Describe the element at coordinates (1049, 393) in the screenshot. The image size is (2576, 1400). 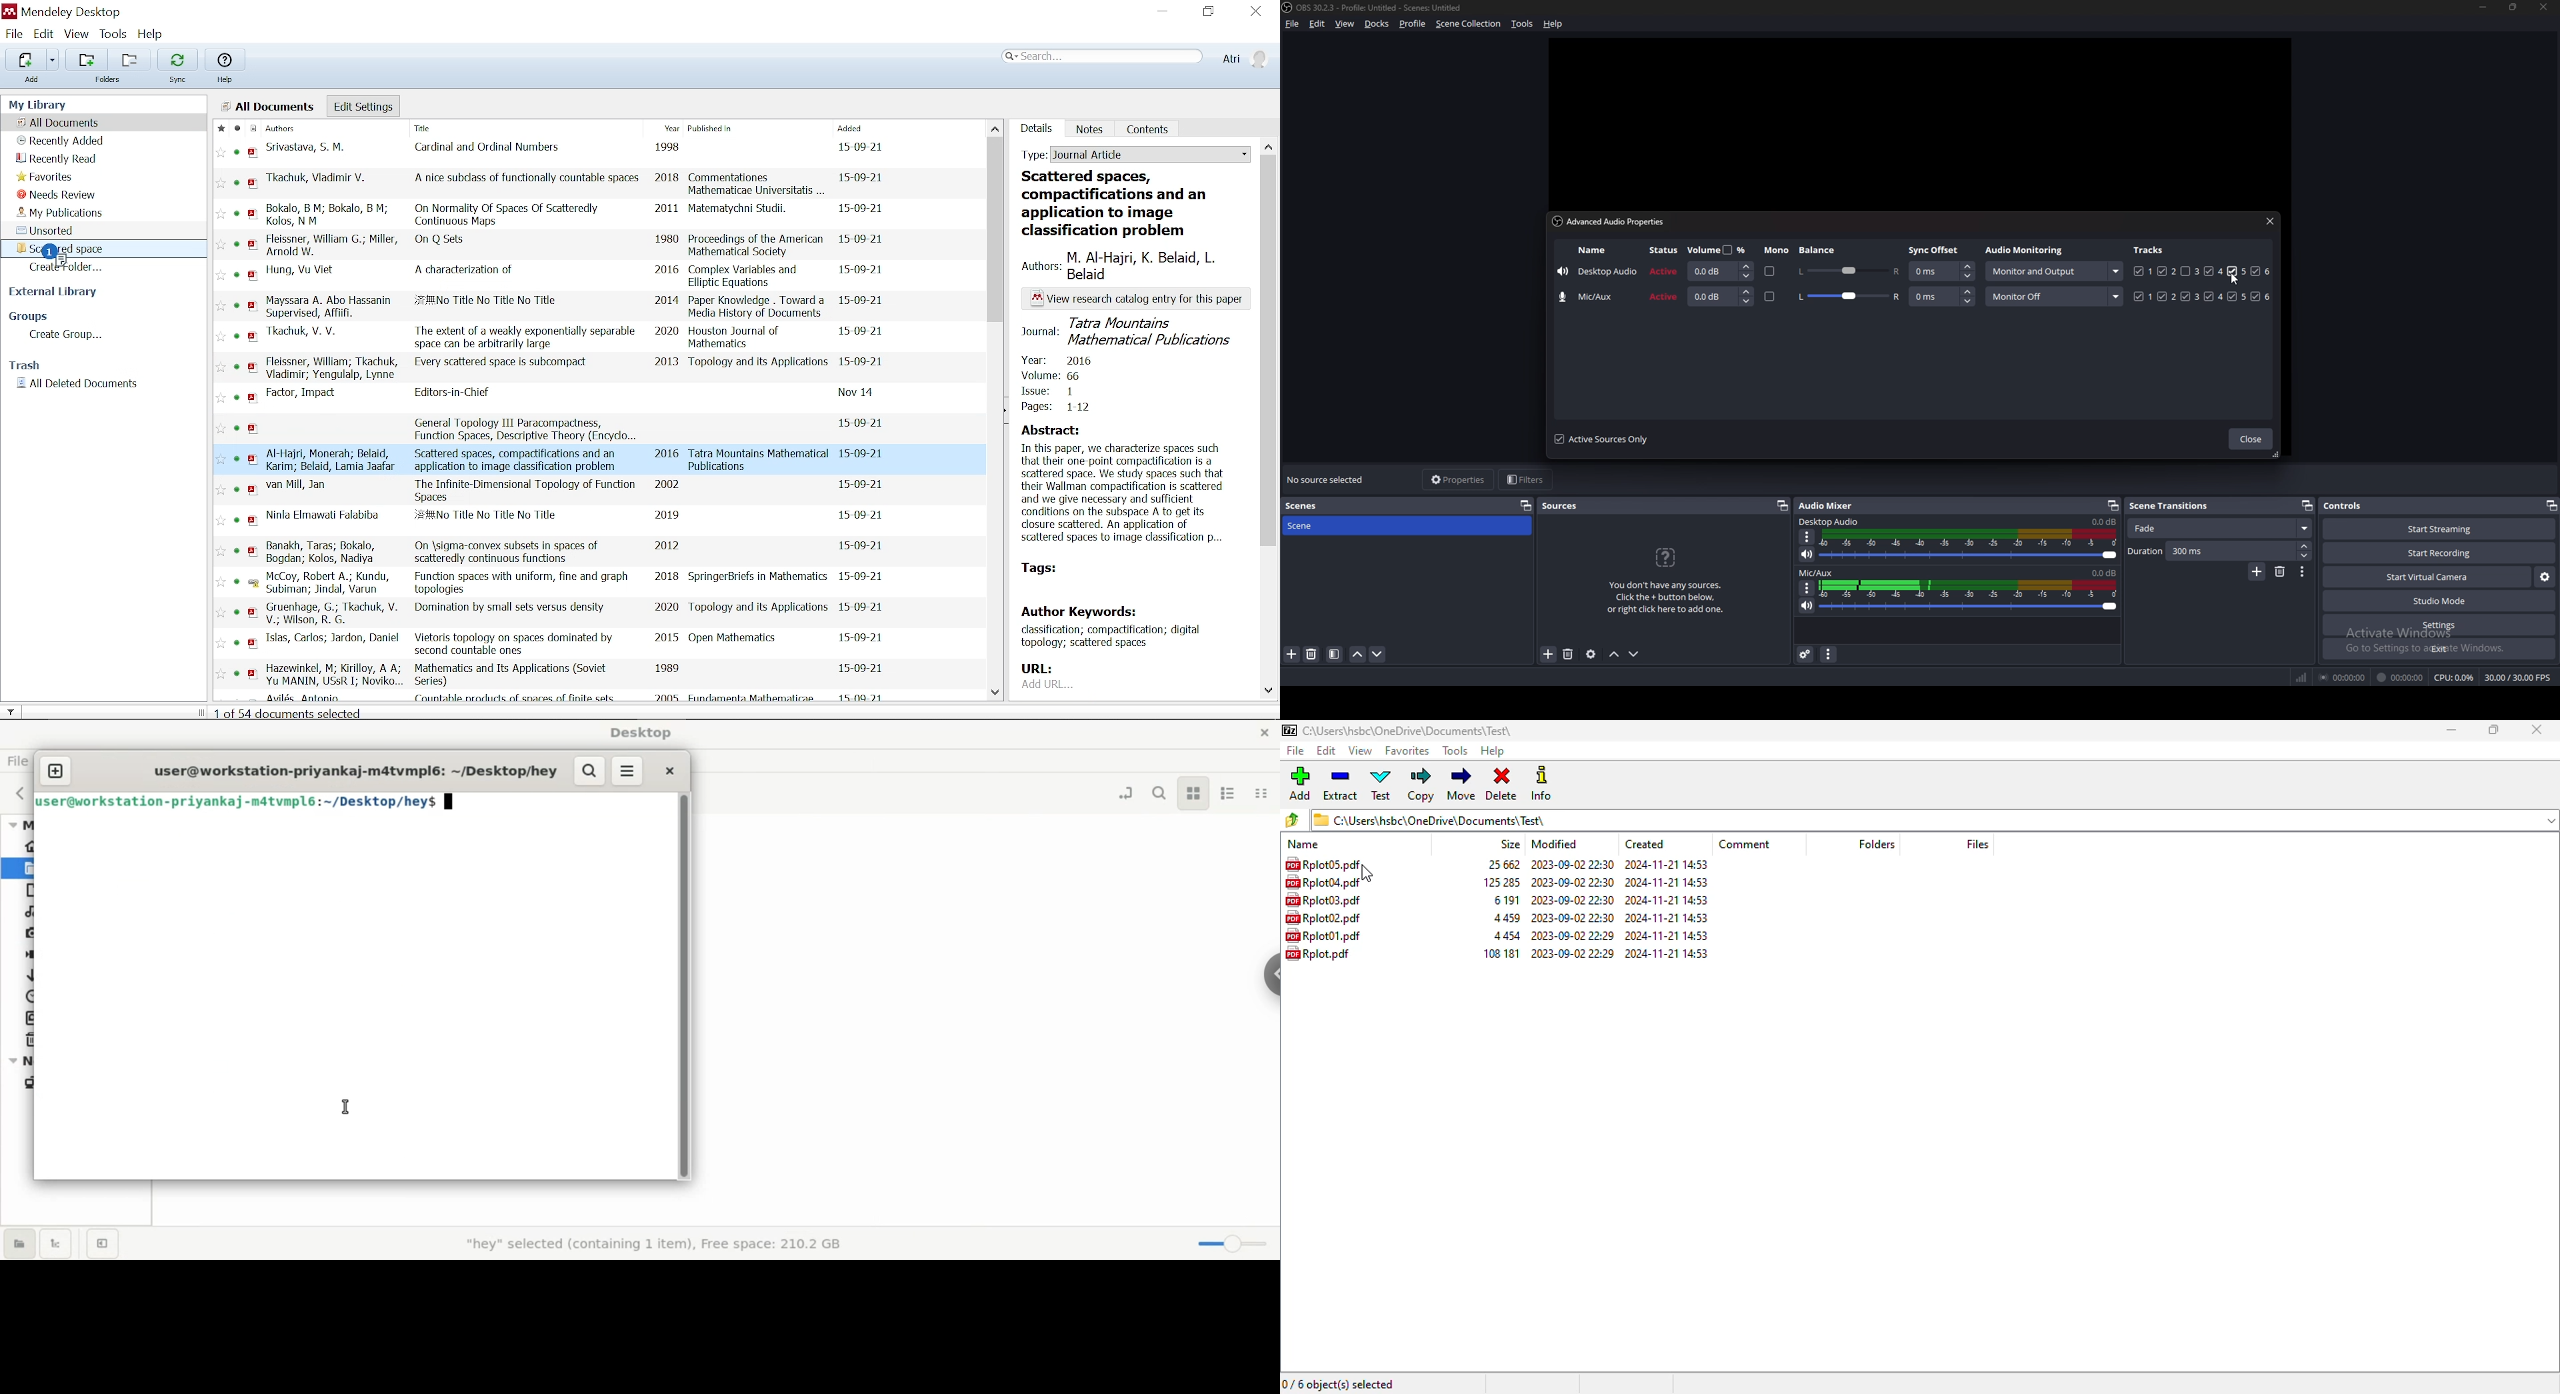
I see `issue` at that location.